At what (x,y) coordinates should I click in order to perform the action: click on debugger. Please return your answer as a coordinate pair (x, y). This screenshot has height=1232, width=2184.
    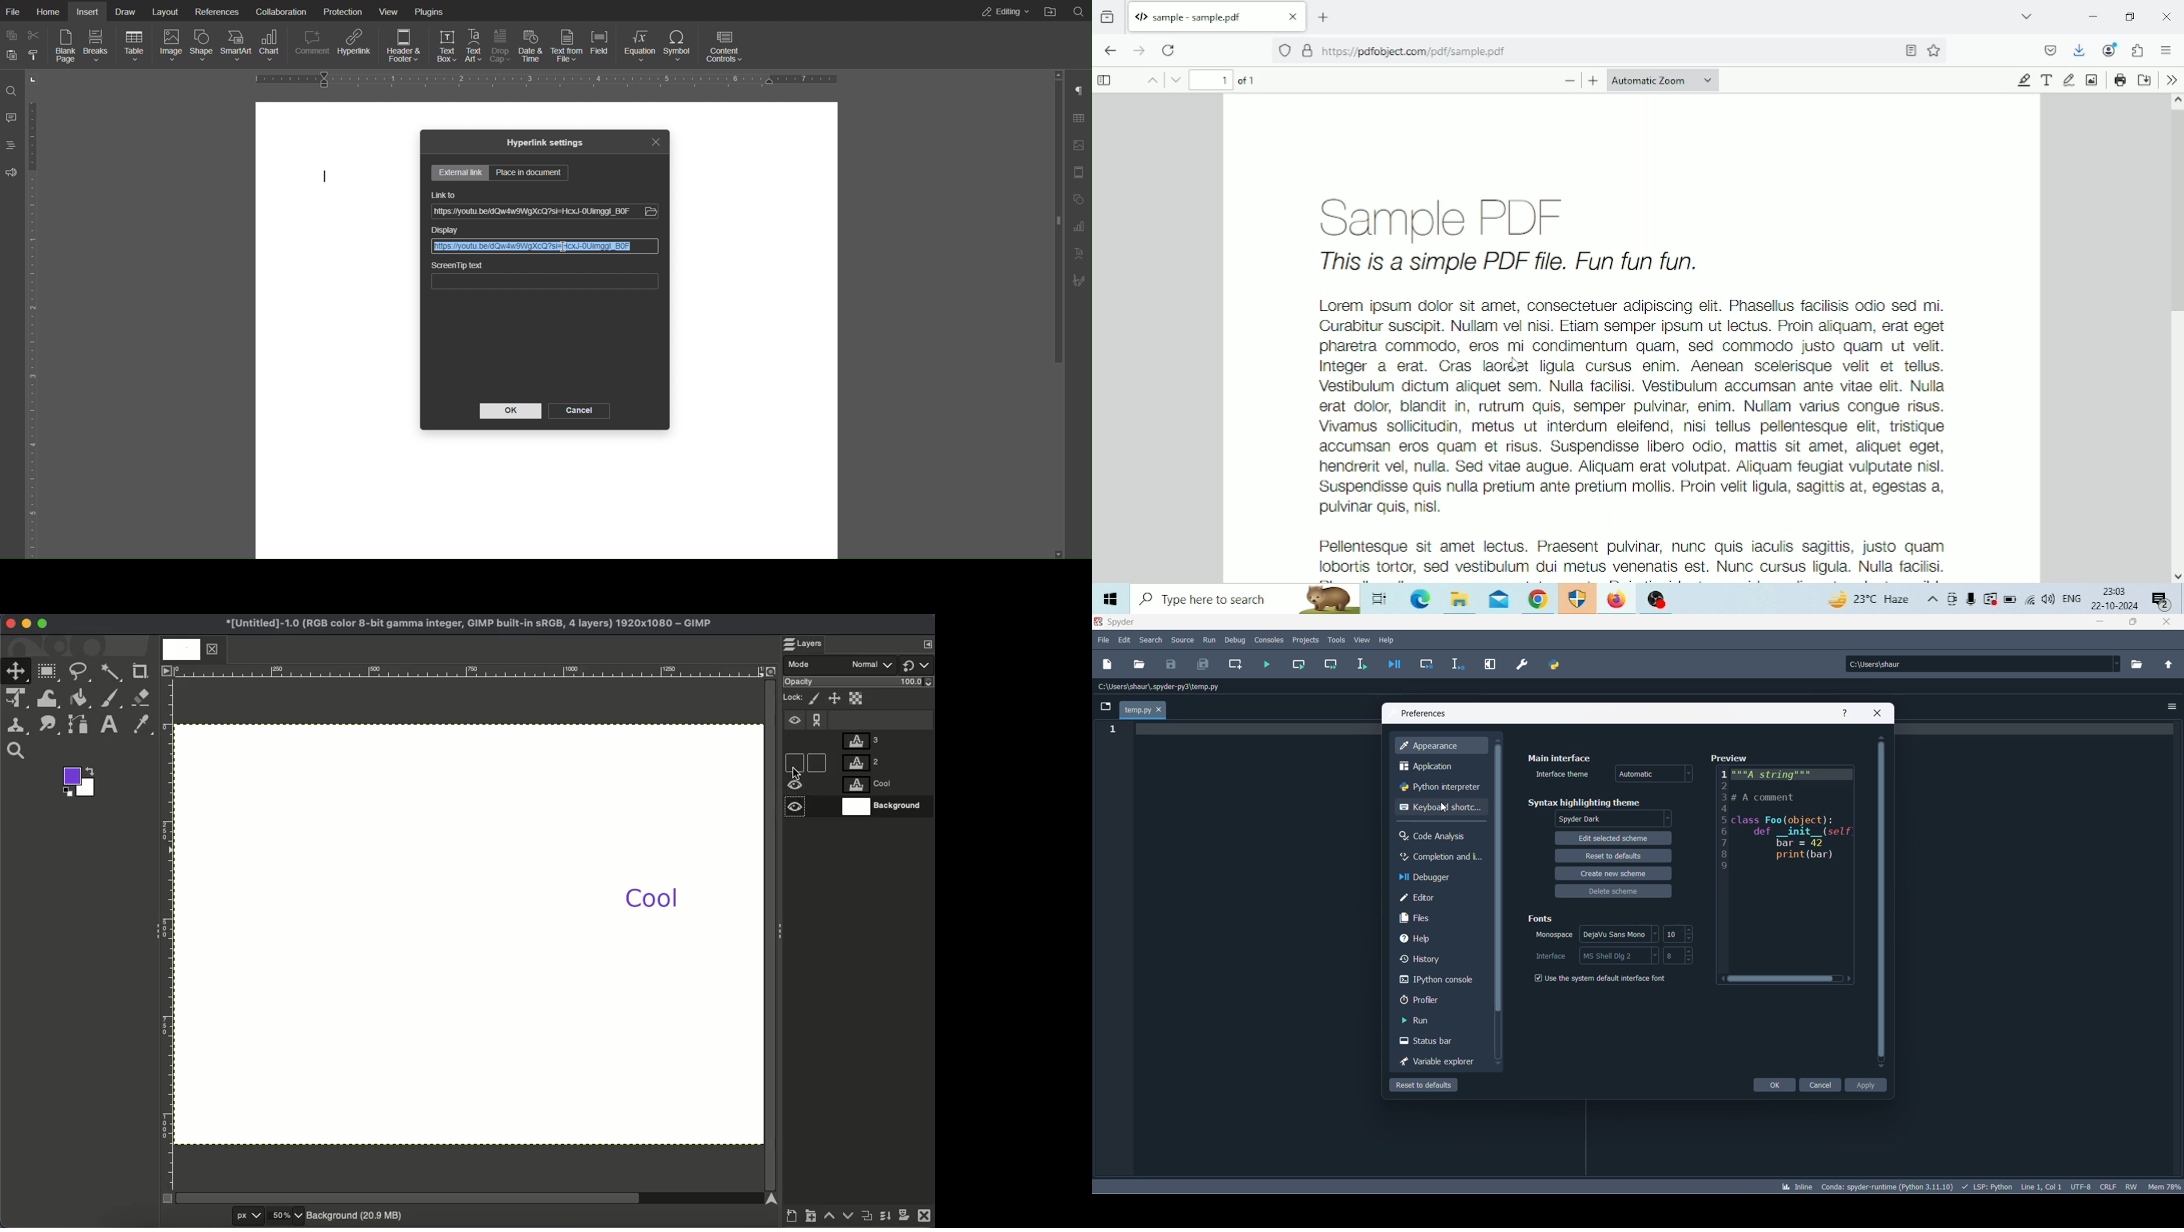
    Looking at the image, I should click on (1441, 878).